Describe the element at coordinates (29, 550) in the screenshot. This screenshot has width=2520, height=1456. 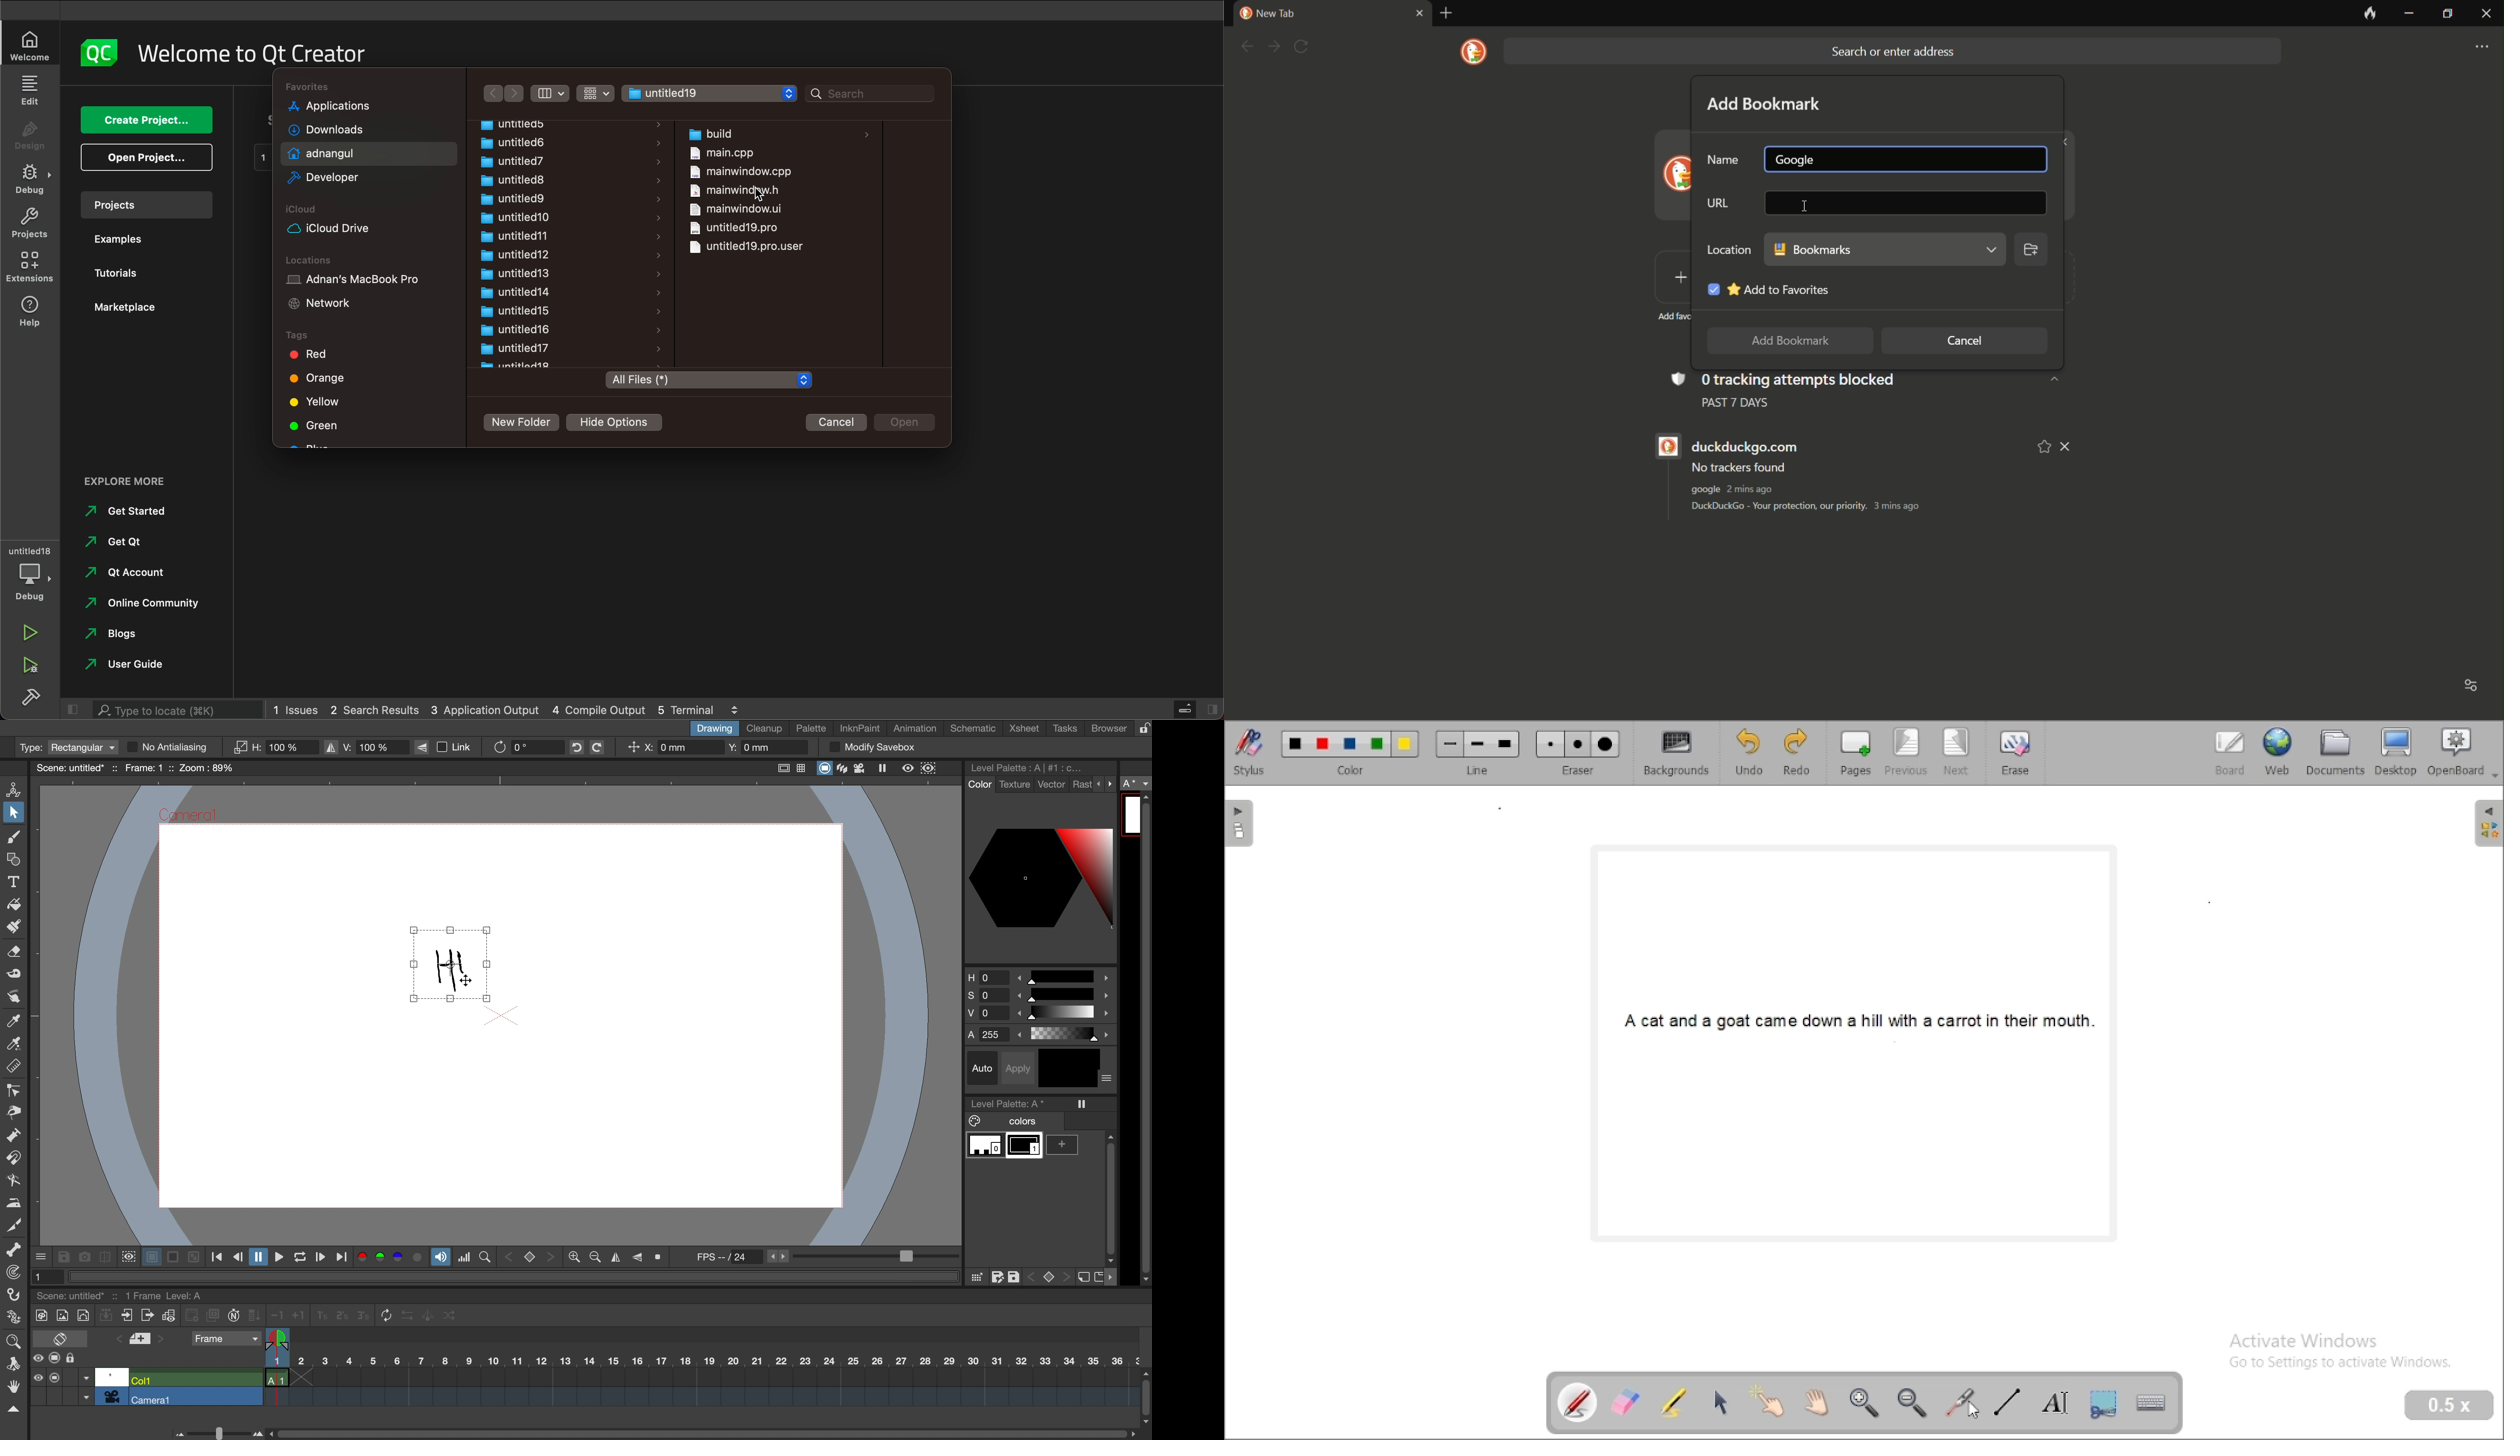
I see `untitled` at that location.